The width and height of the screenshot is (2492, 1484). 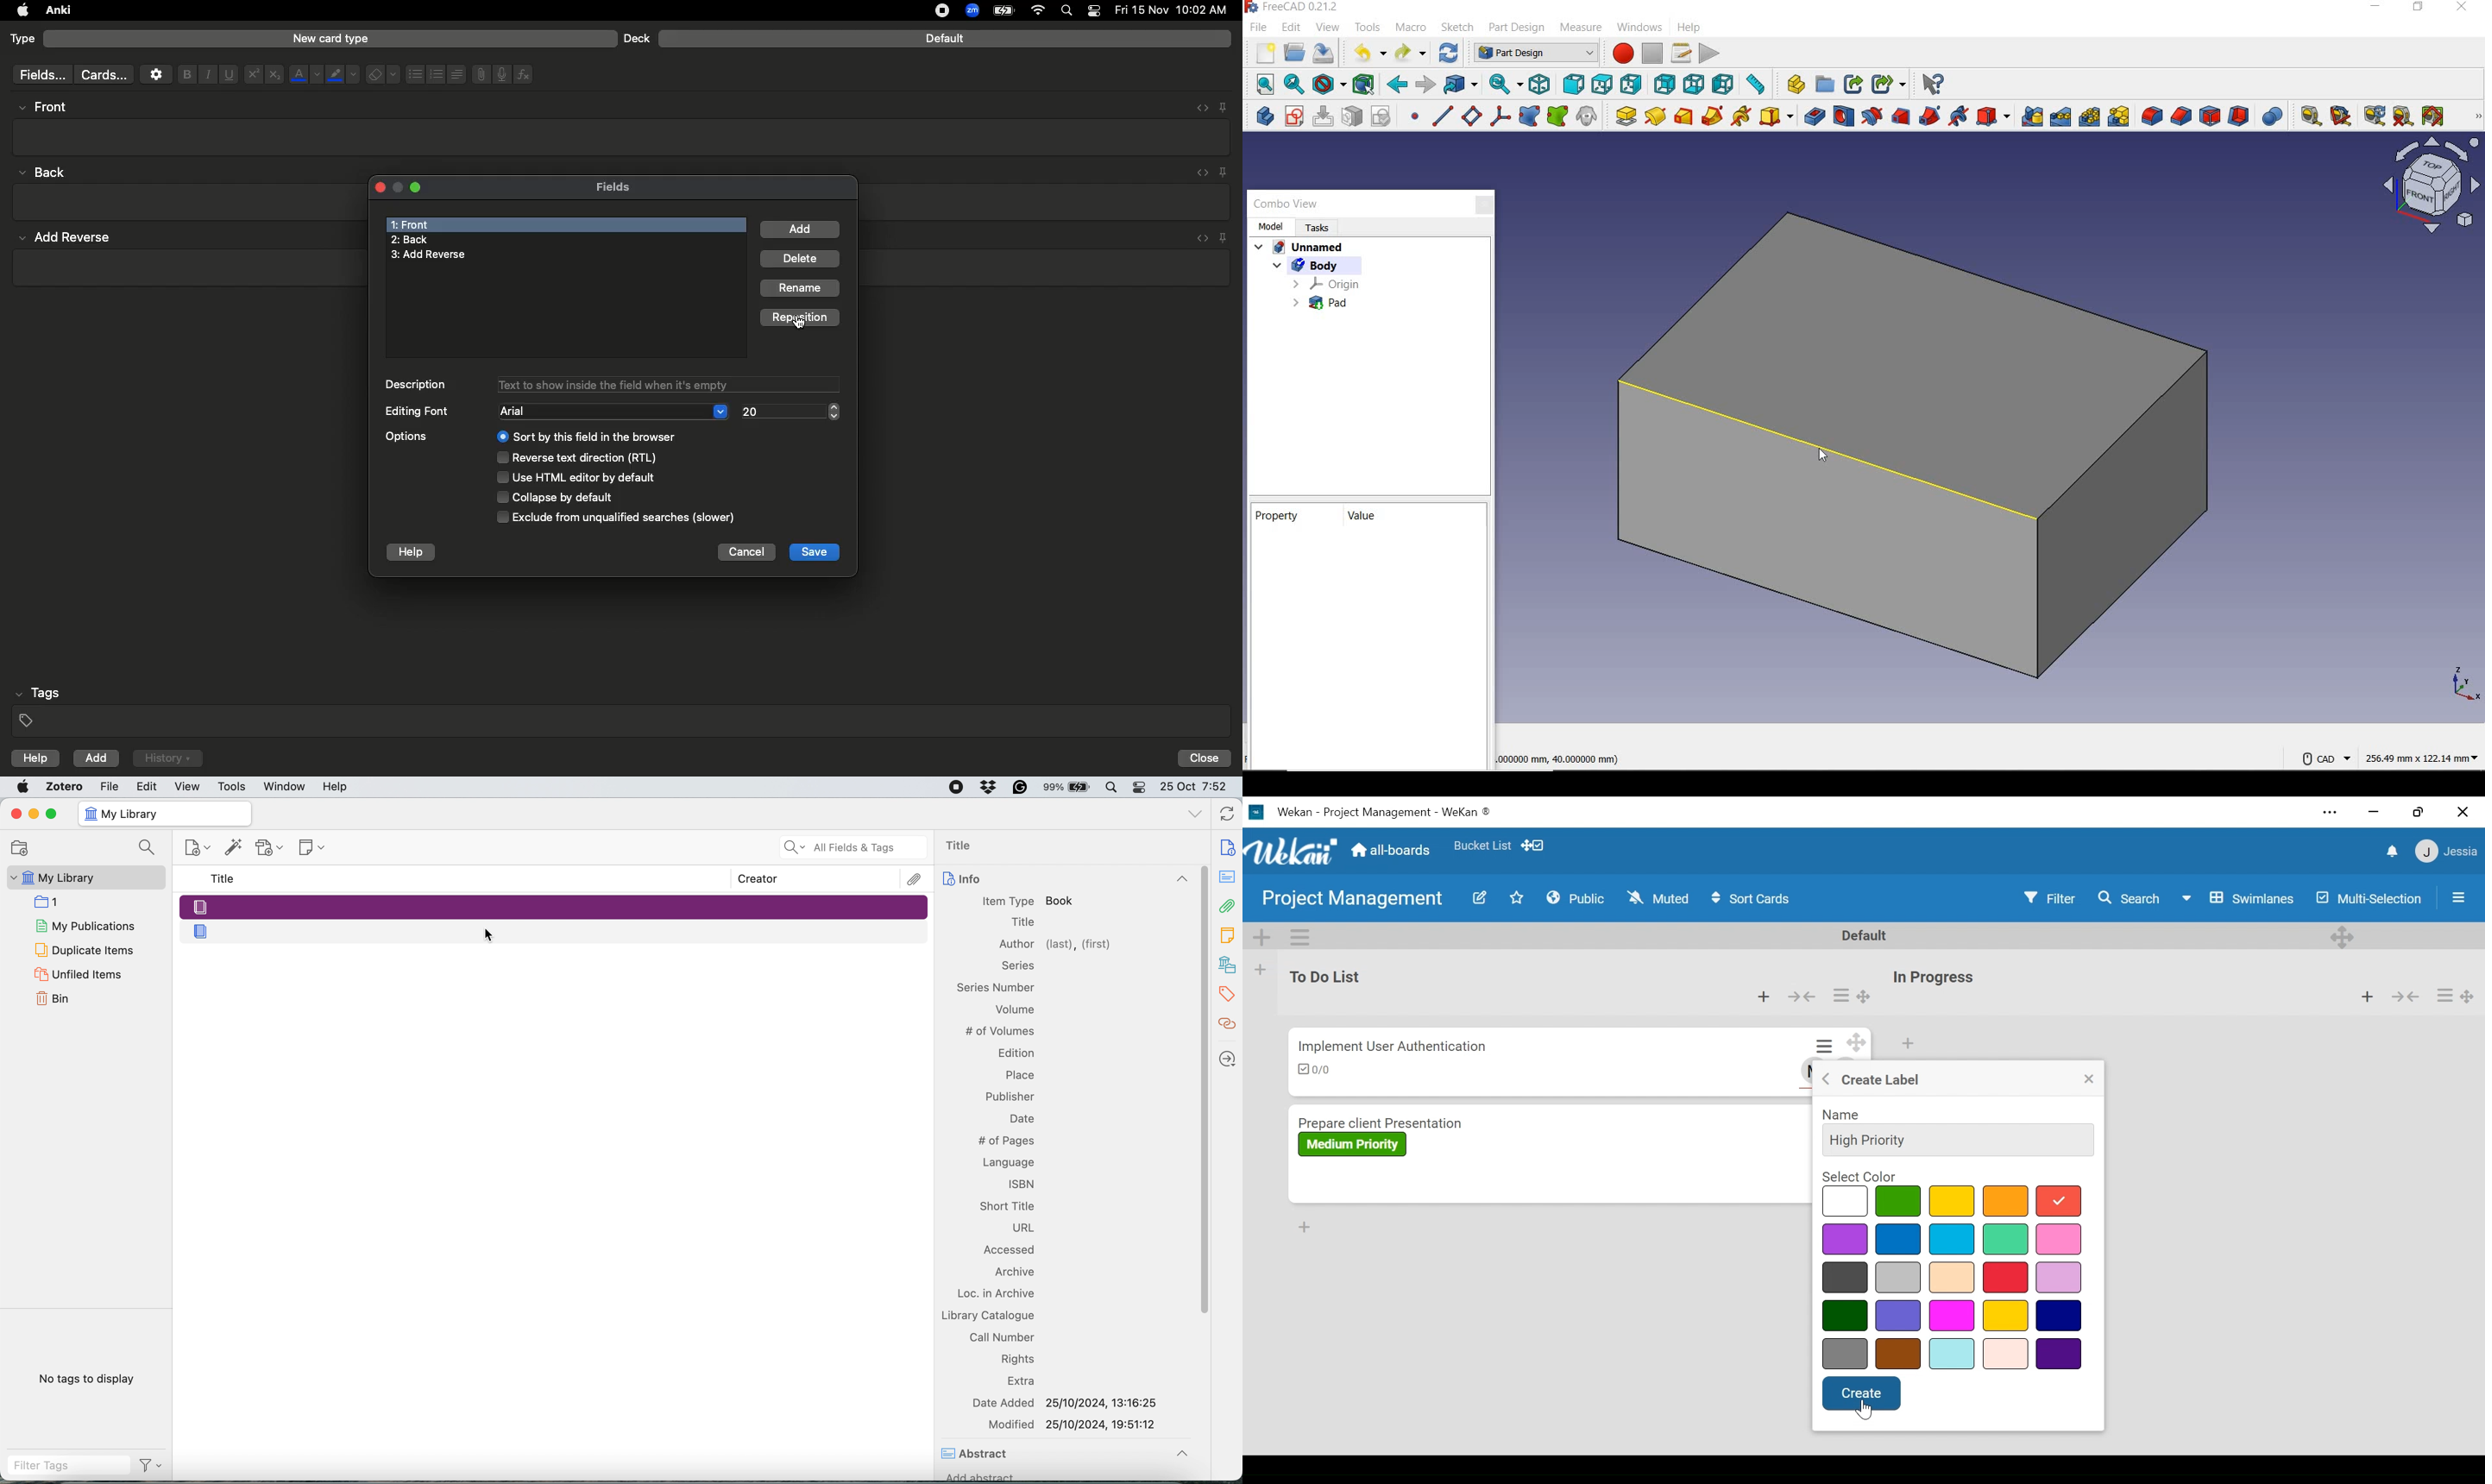 I want to click on Cursor, so click(x=1827, y=454).